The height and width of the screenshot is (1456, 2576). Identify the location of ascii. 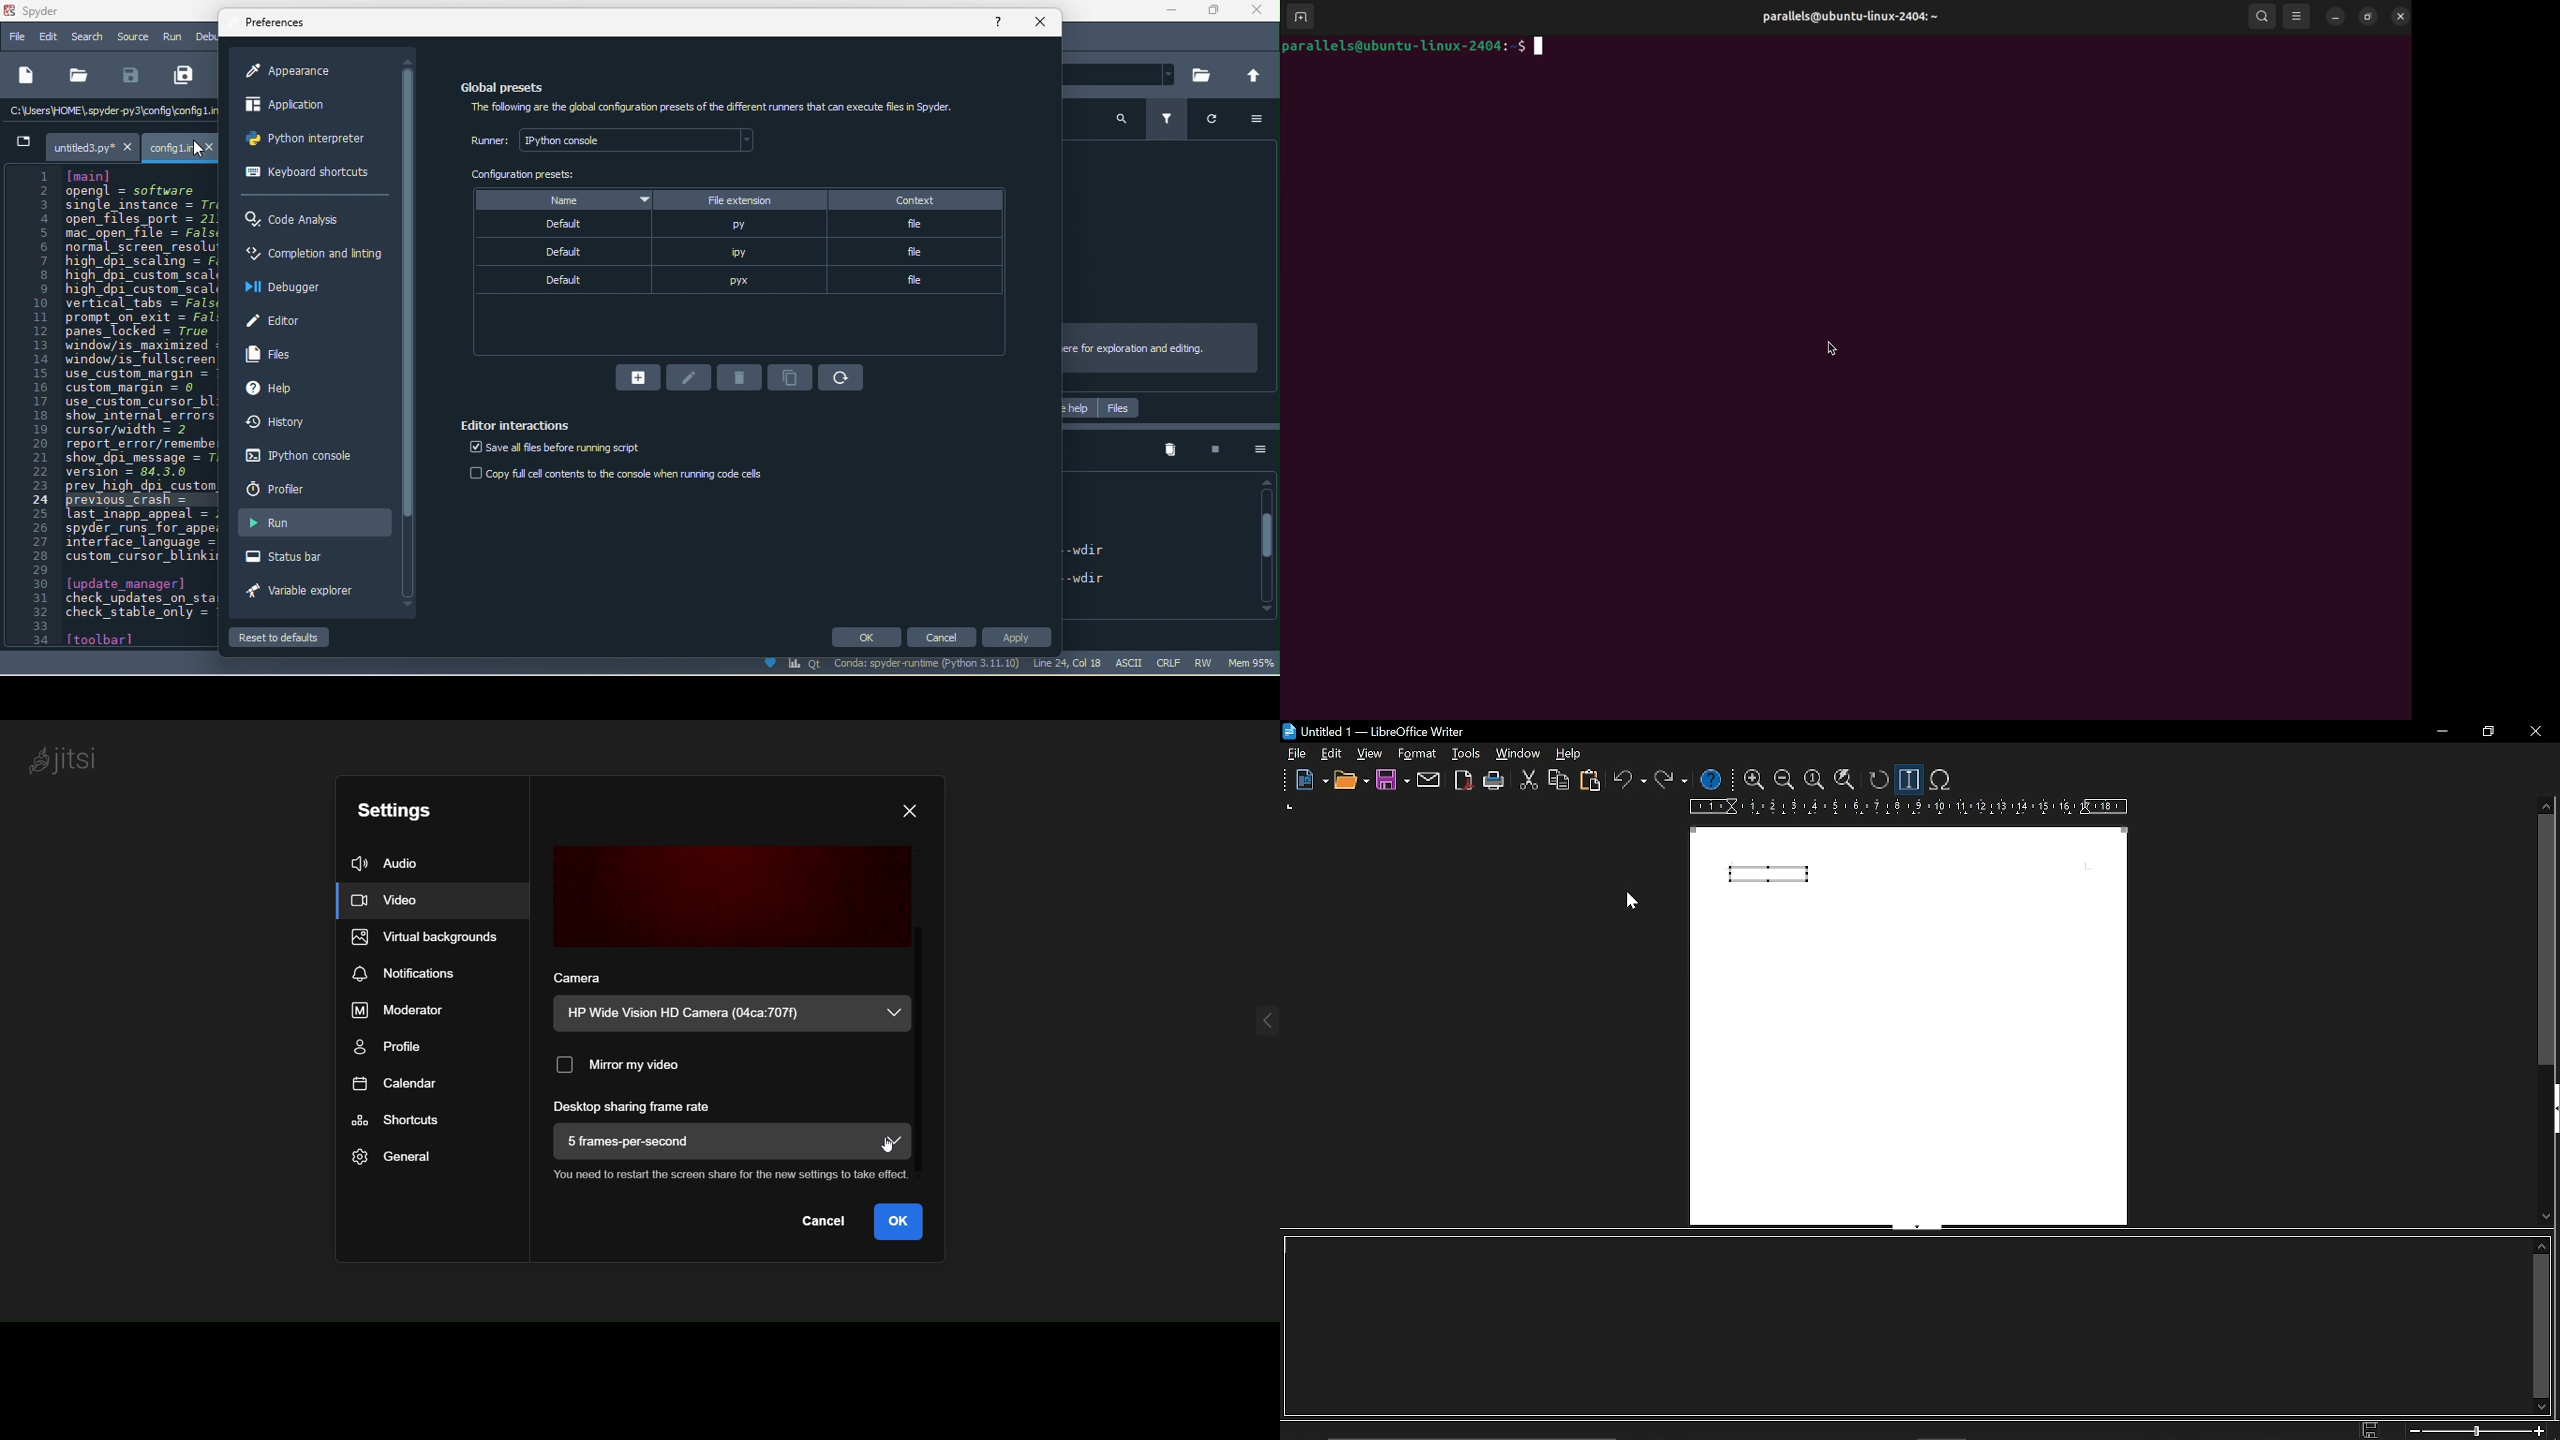
(1134, 663).